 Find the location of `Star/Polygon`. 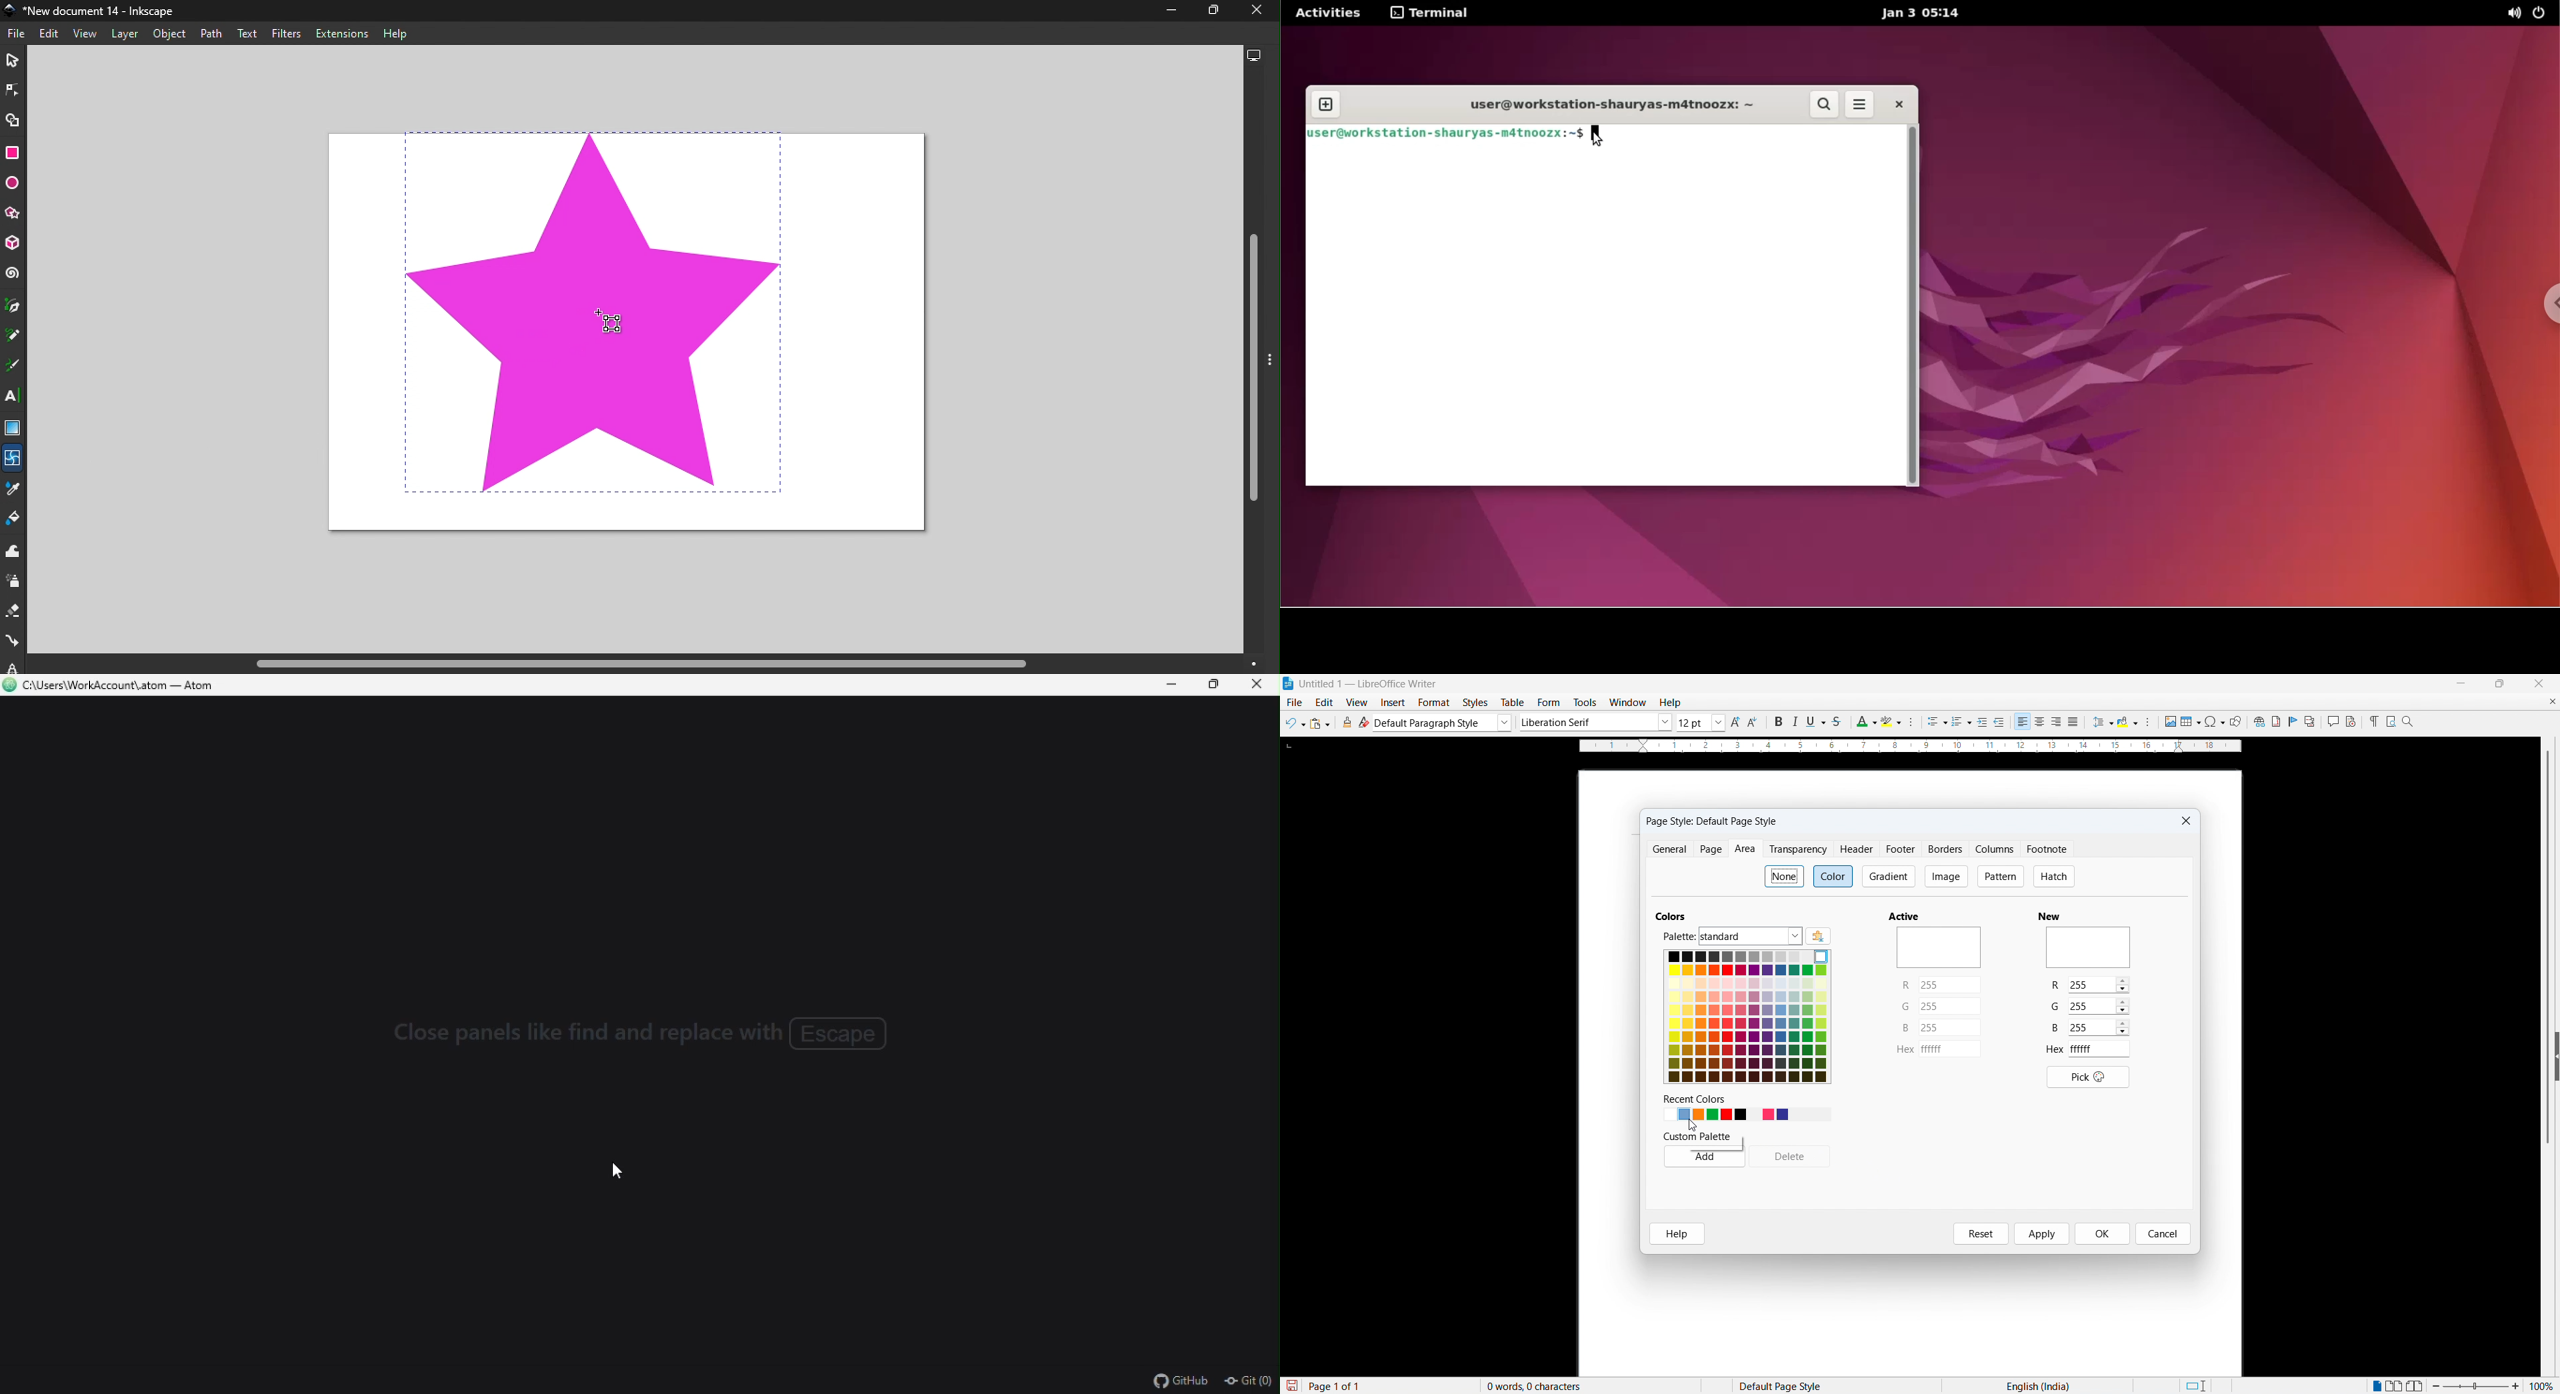

Star/Polygon is located at coordinates (13, 216).